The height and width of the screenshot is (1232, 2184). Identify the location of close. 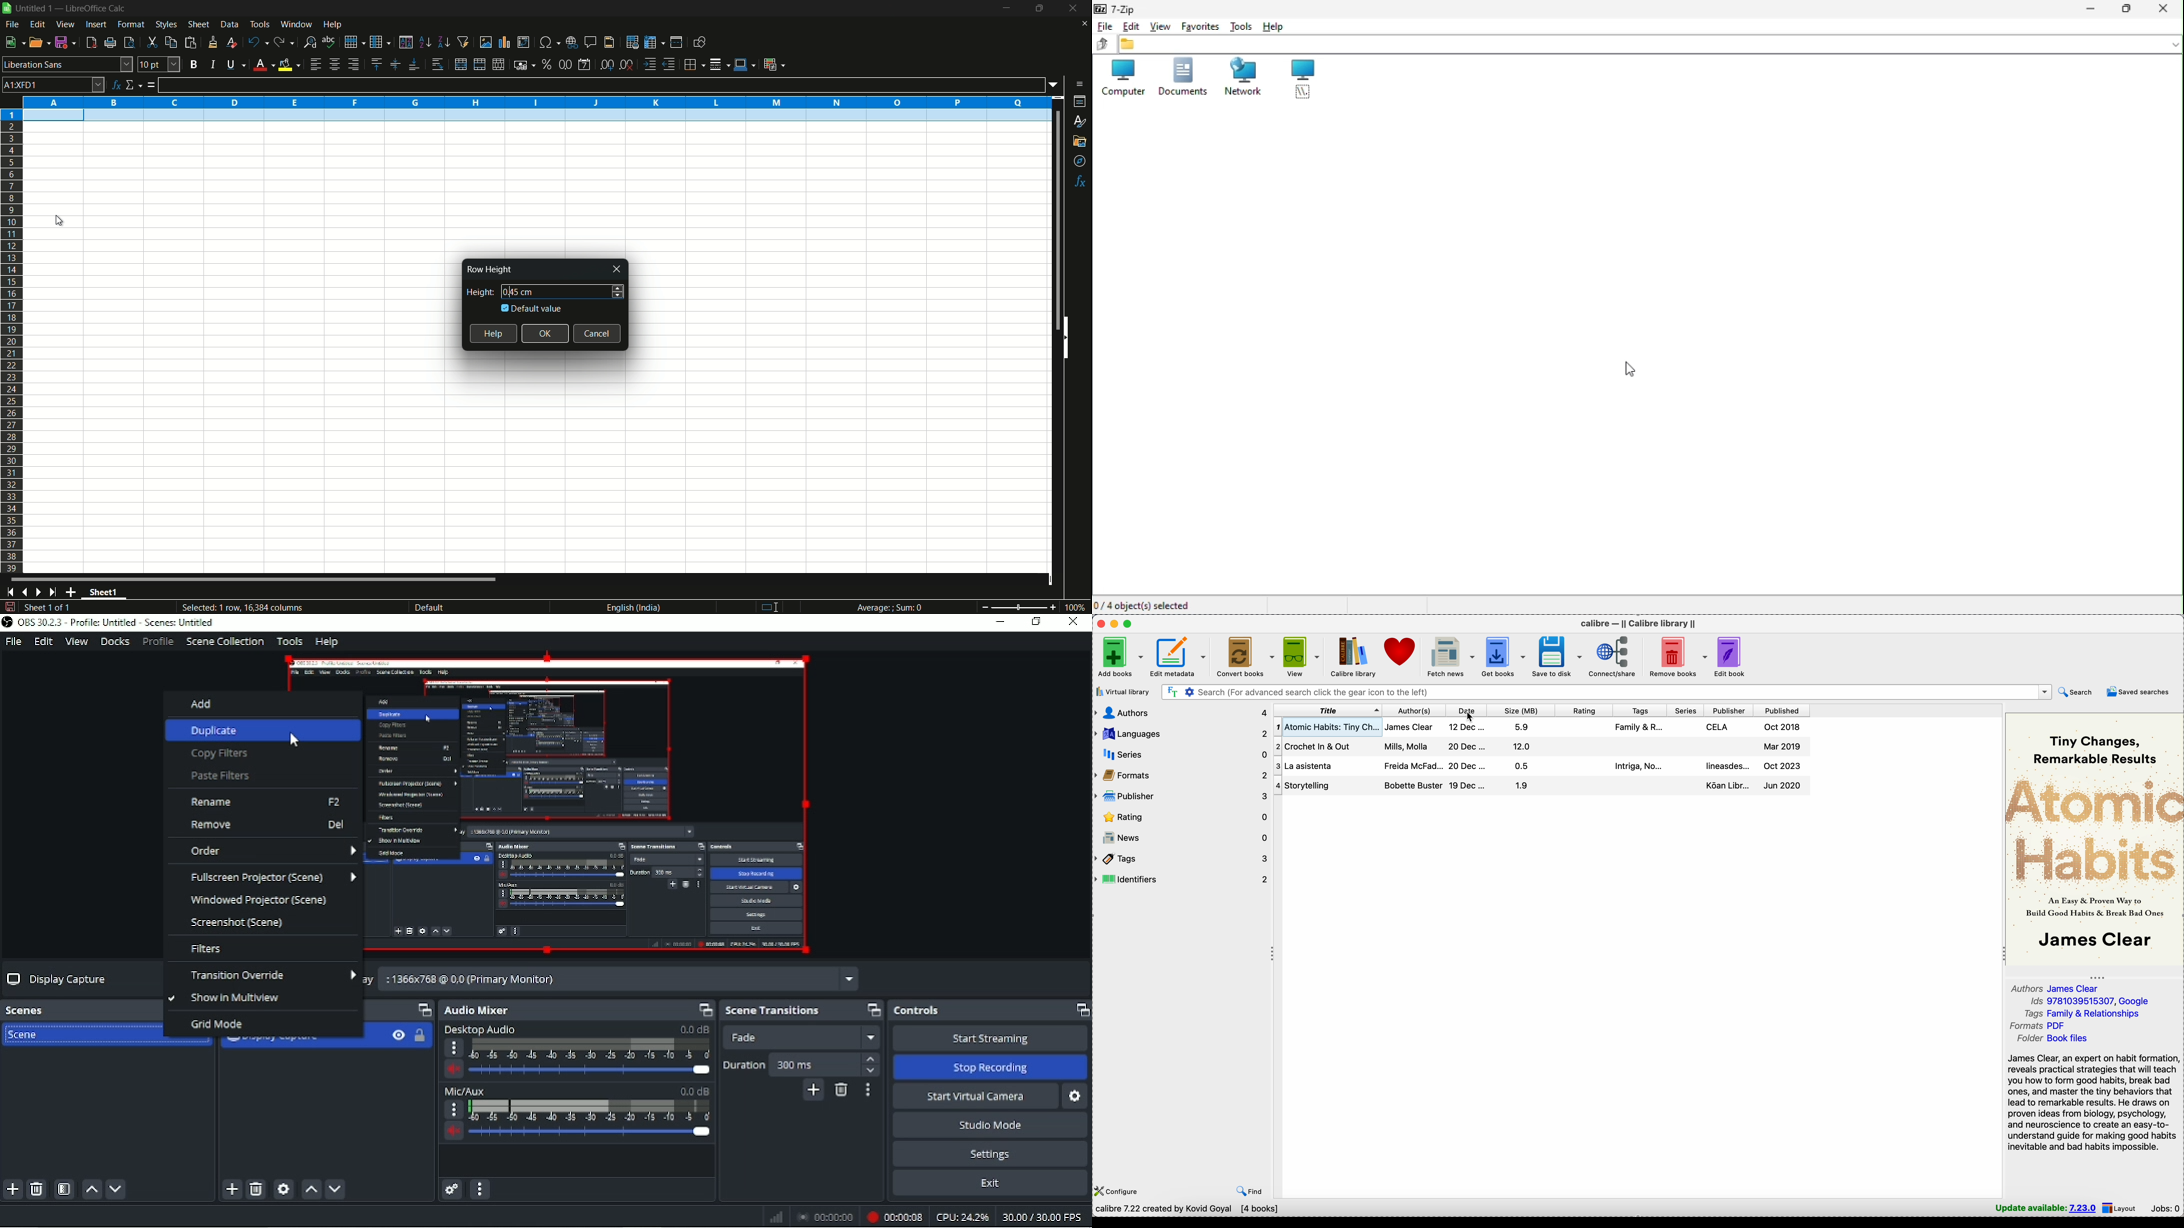
(618, 269).